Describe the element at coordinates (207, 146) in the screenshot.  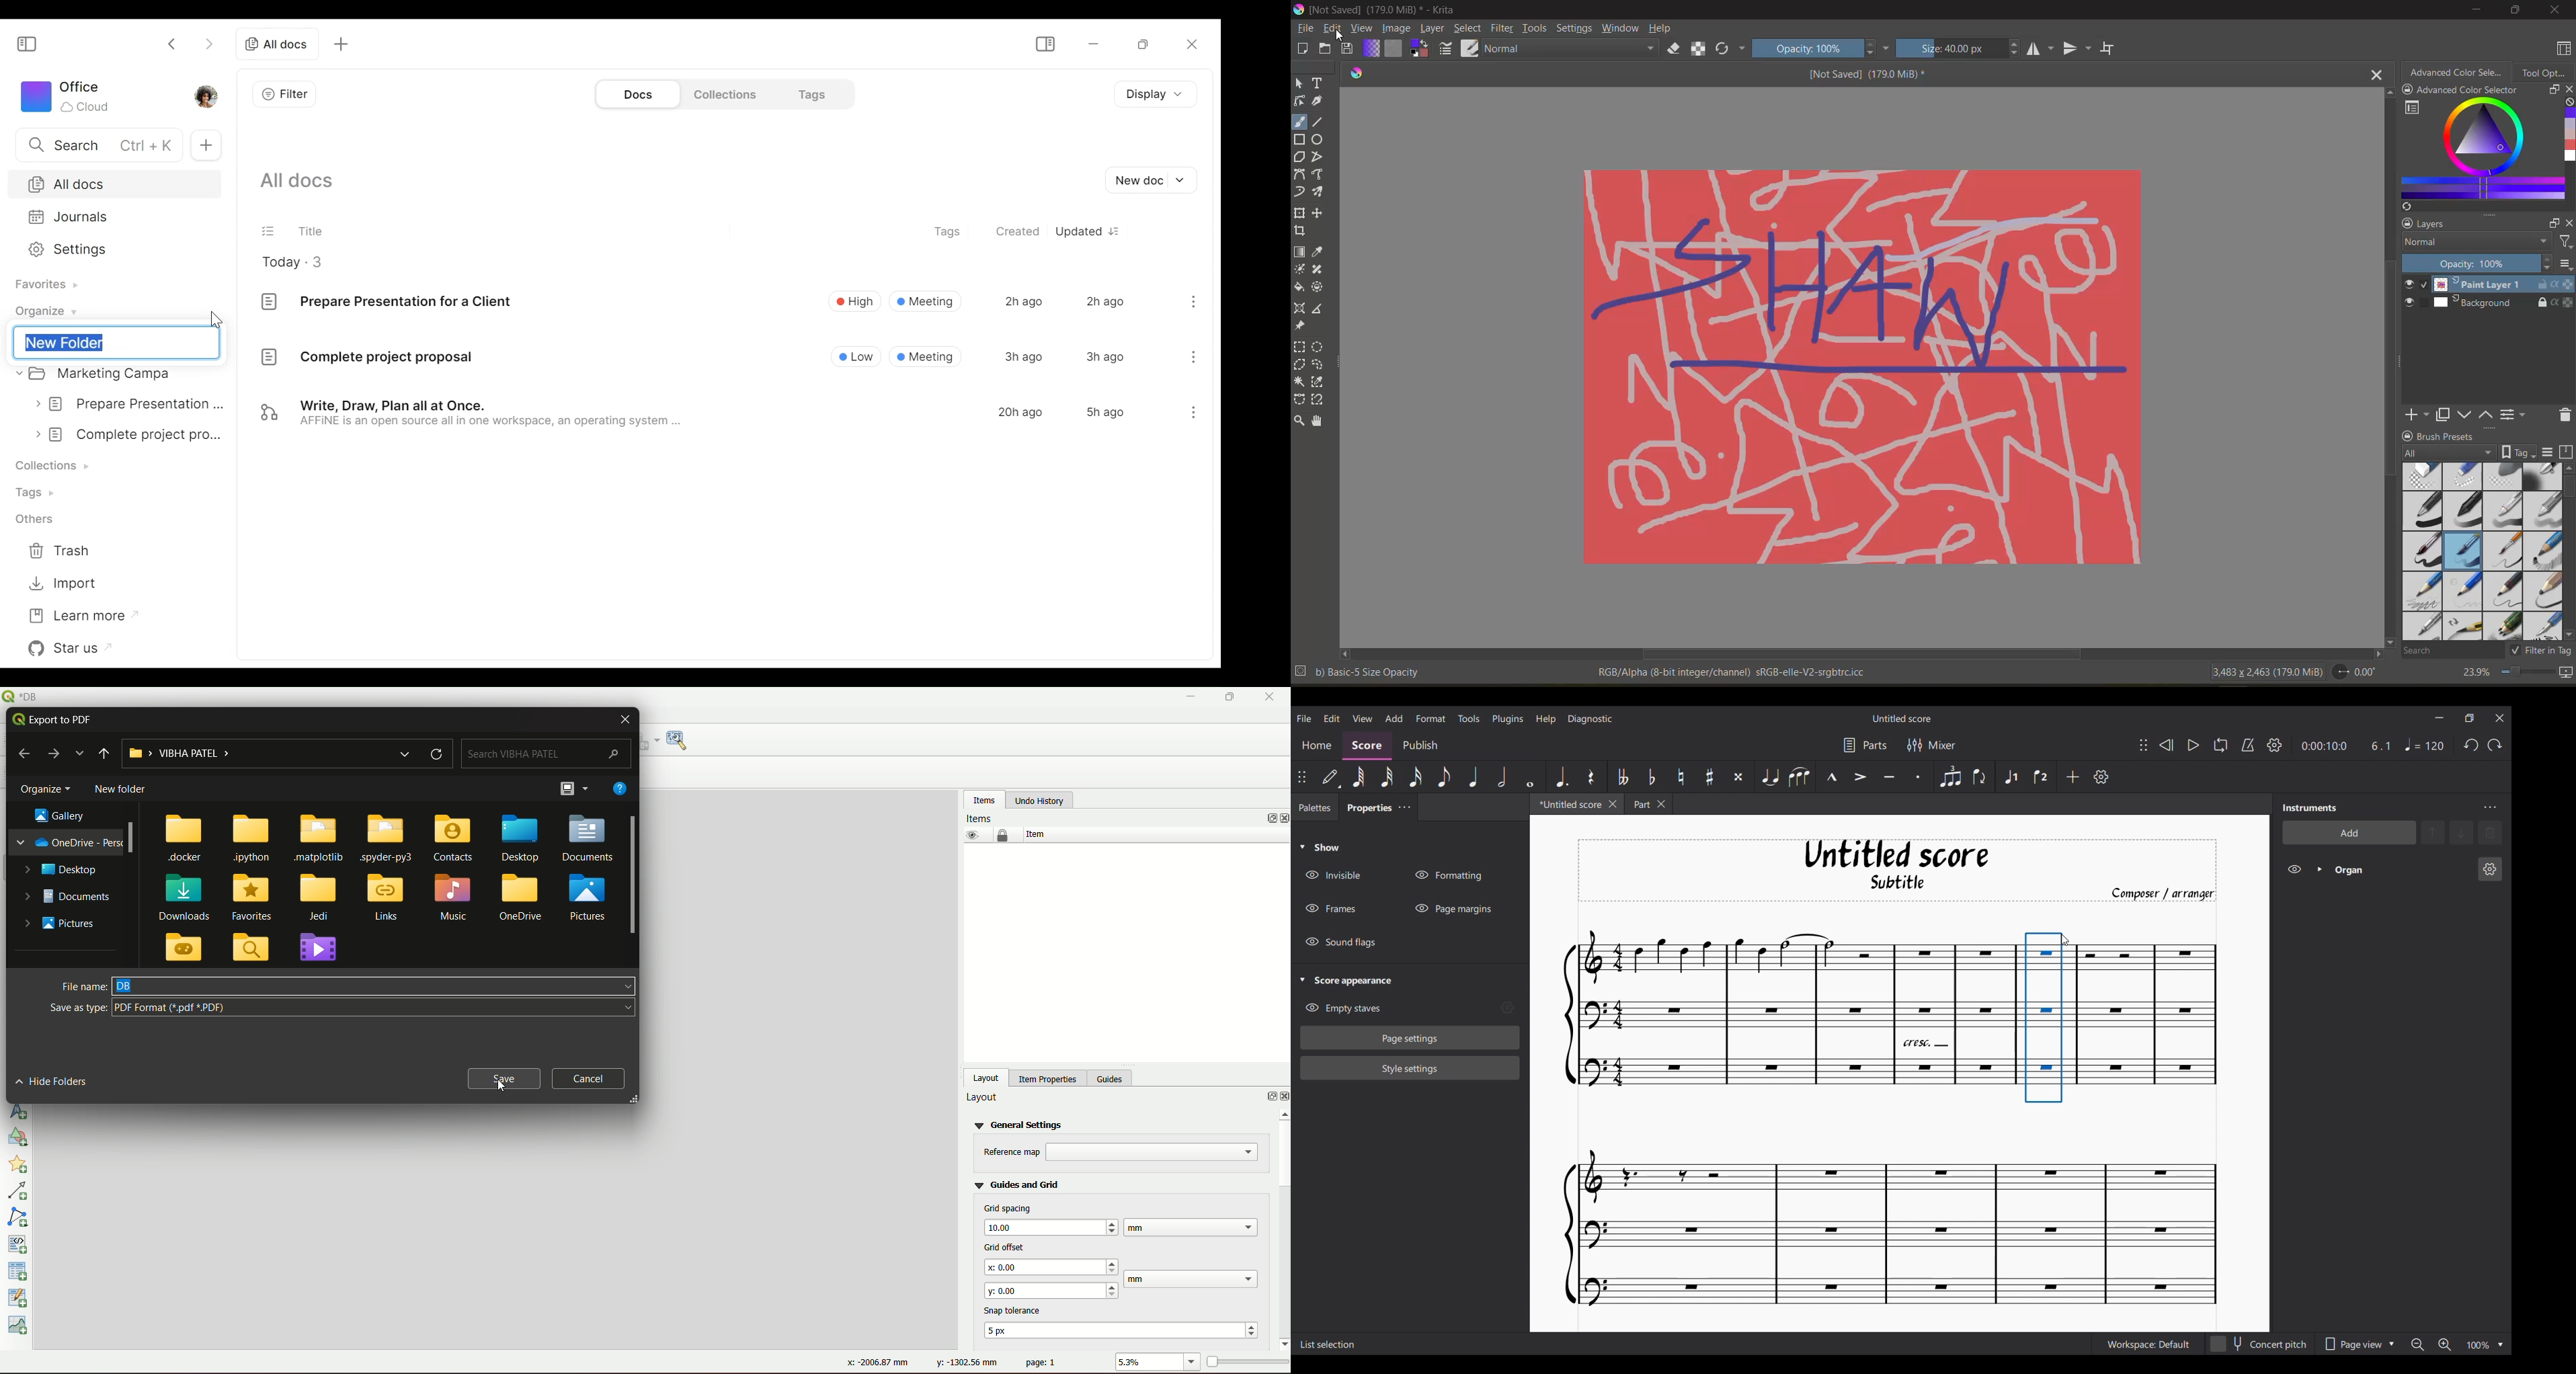
I see `New Tab` at that location.